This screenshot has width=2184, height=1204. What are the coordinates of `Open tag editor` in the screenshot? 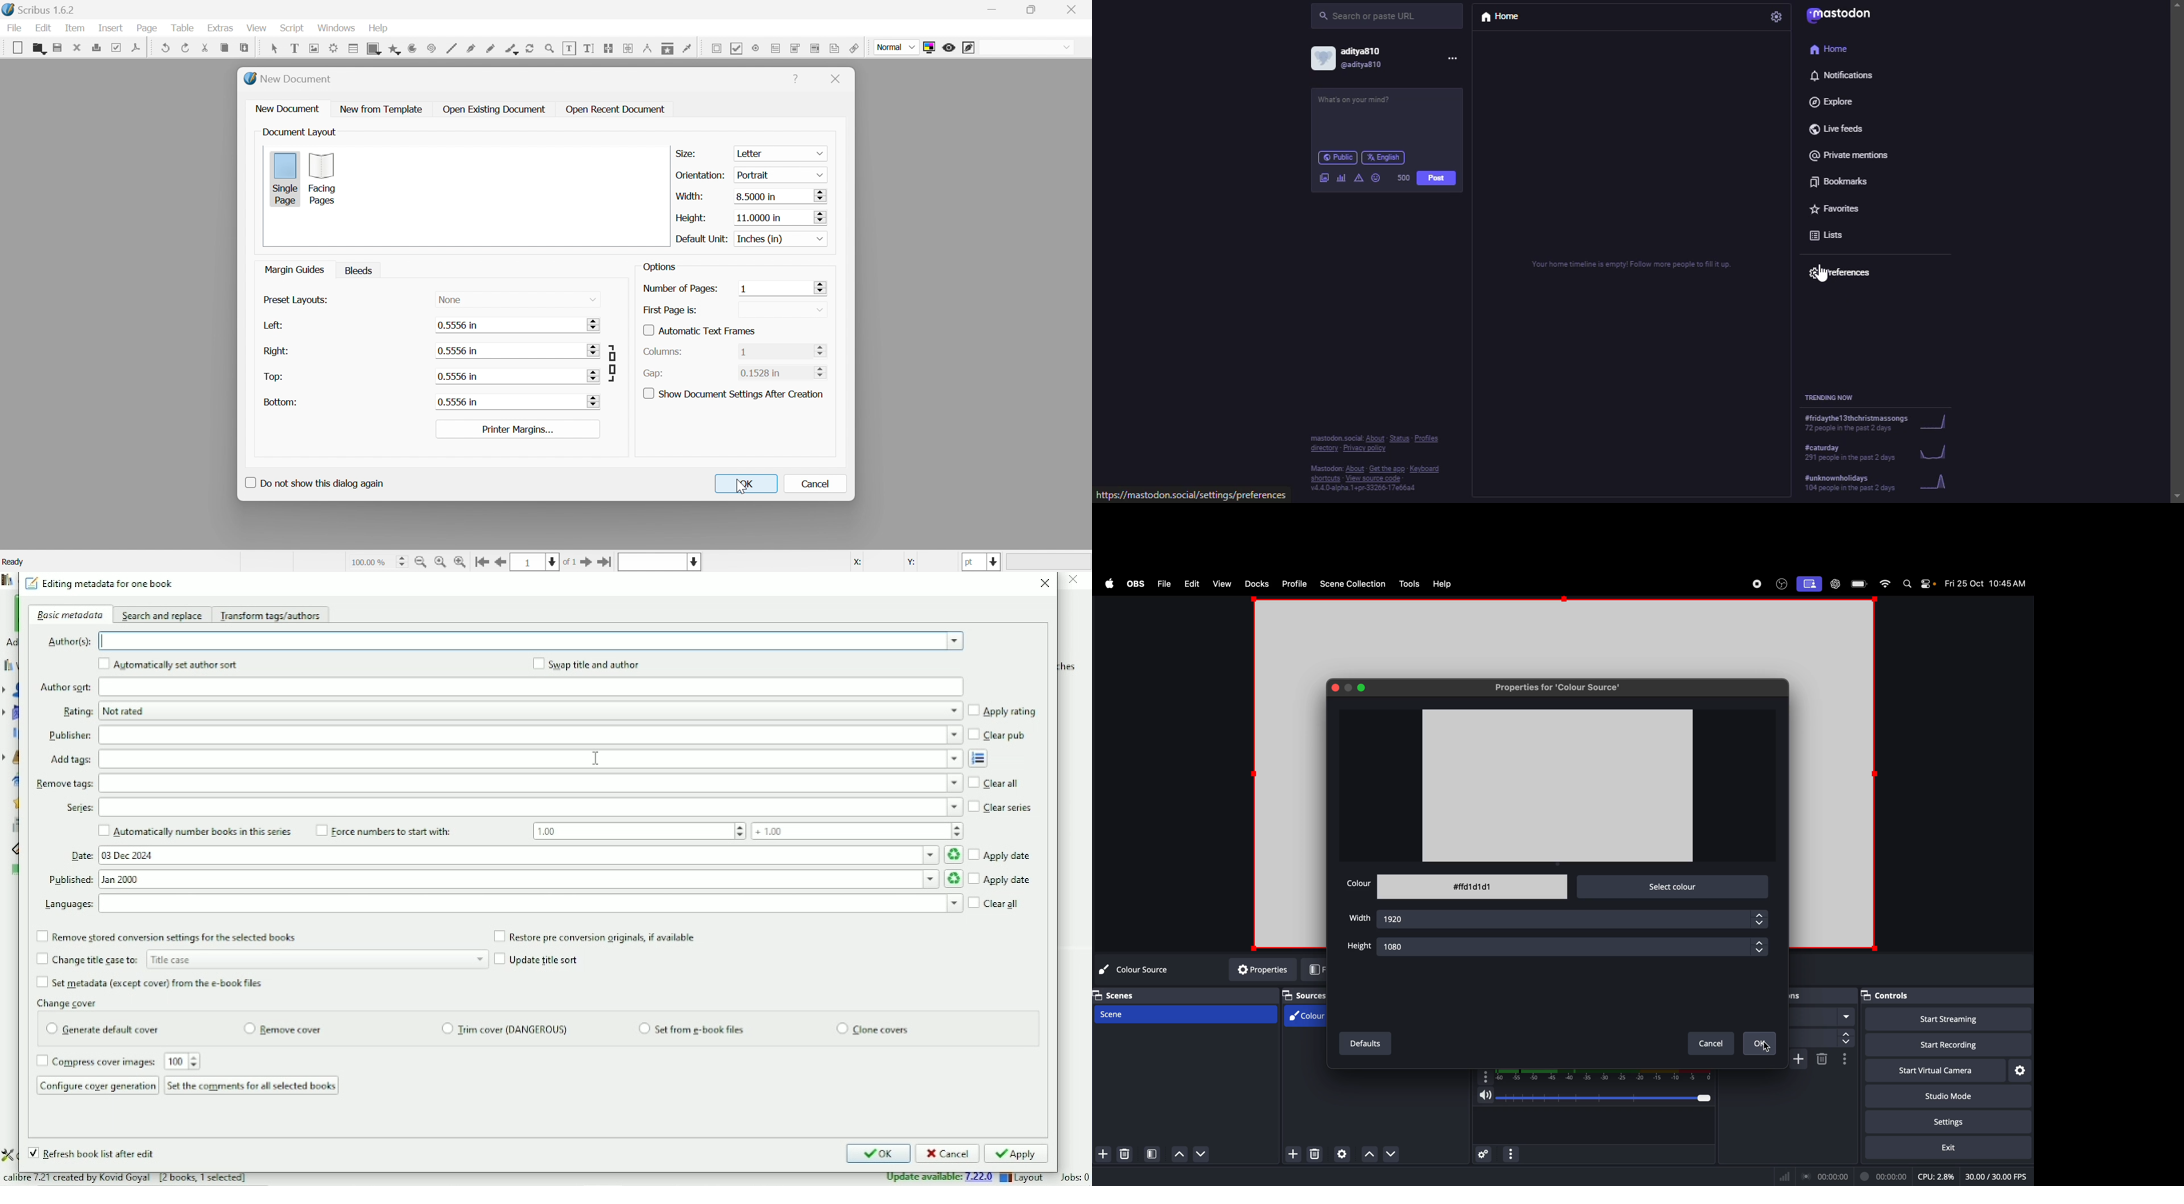 It's located at (980, 758).